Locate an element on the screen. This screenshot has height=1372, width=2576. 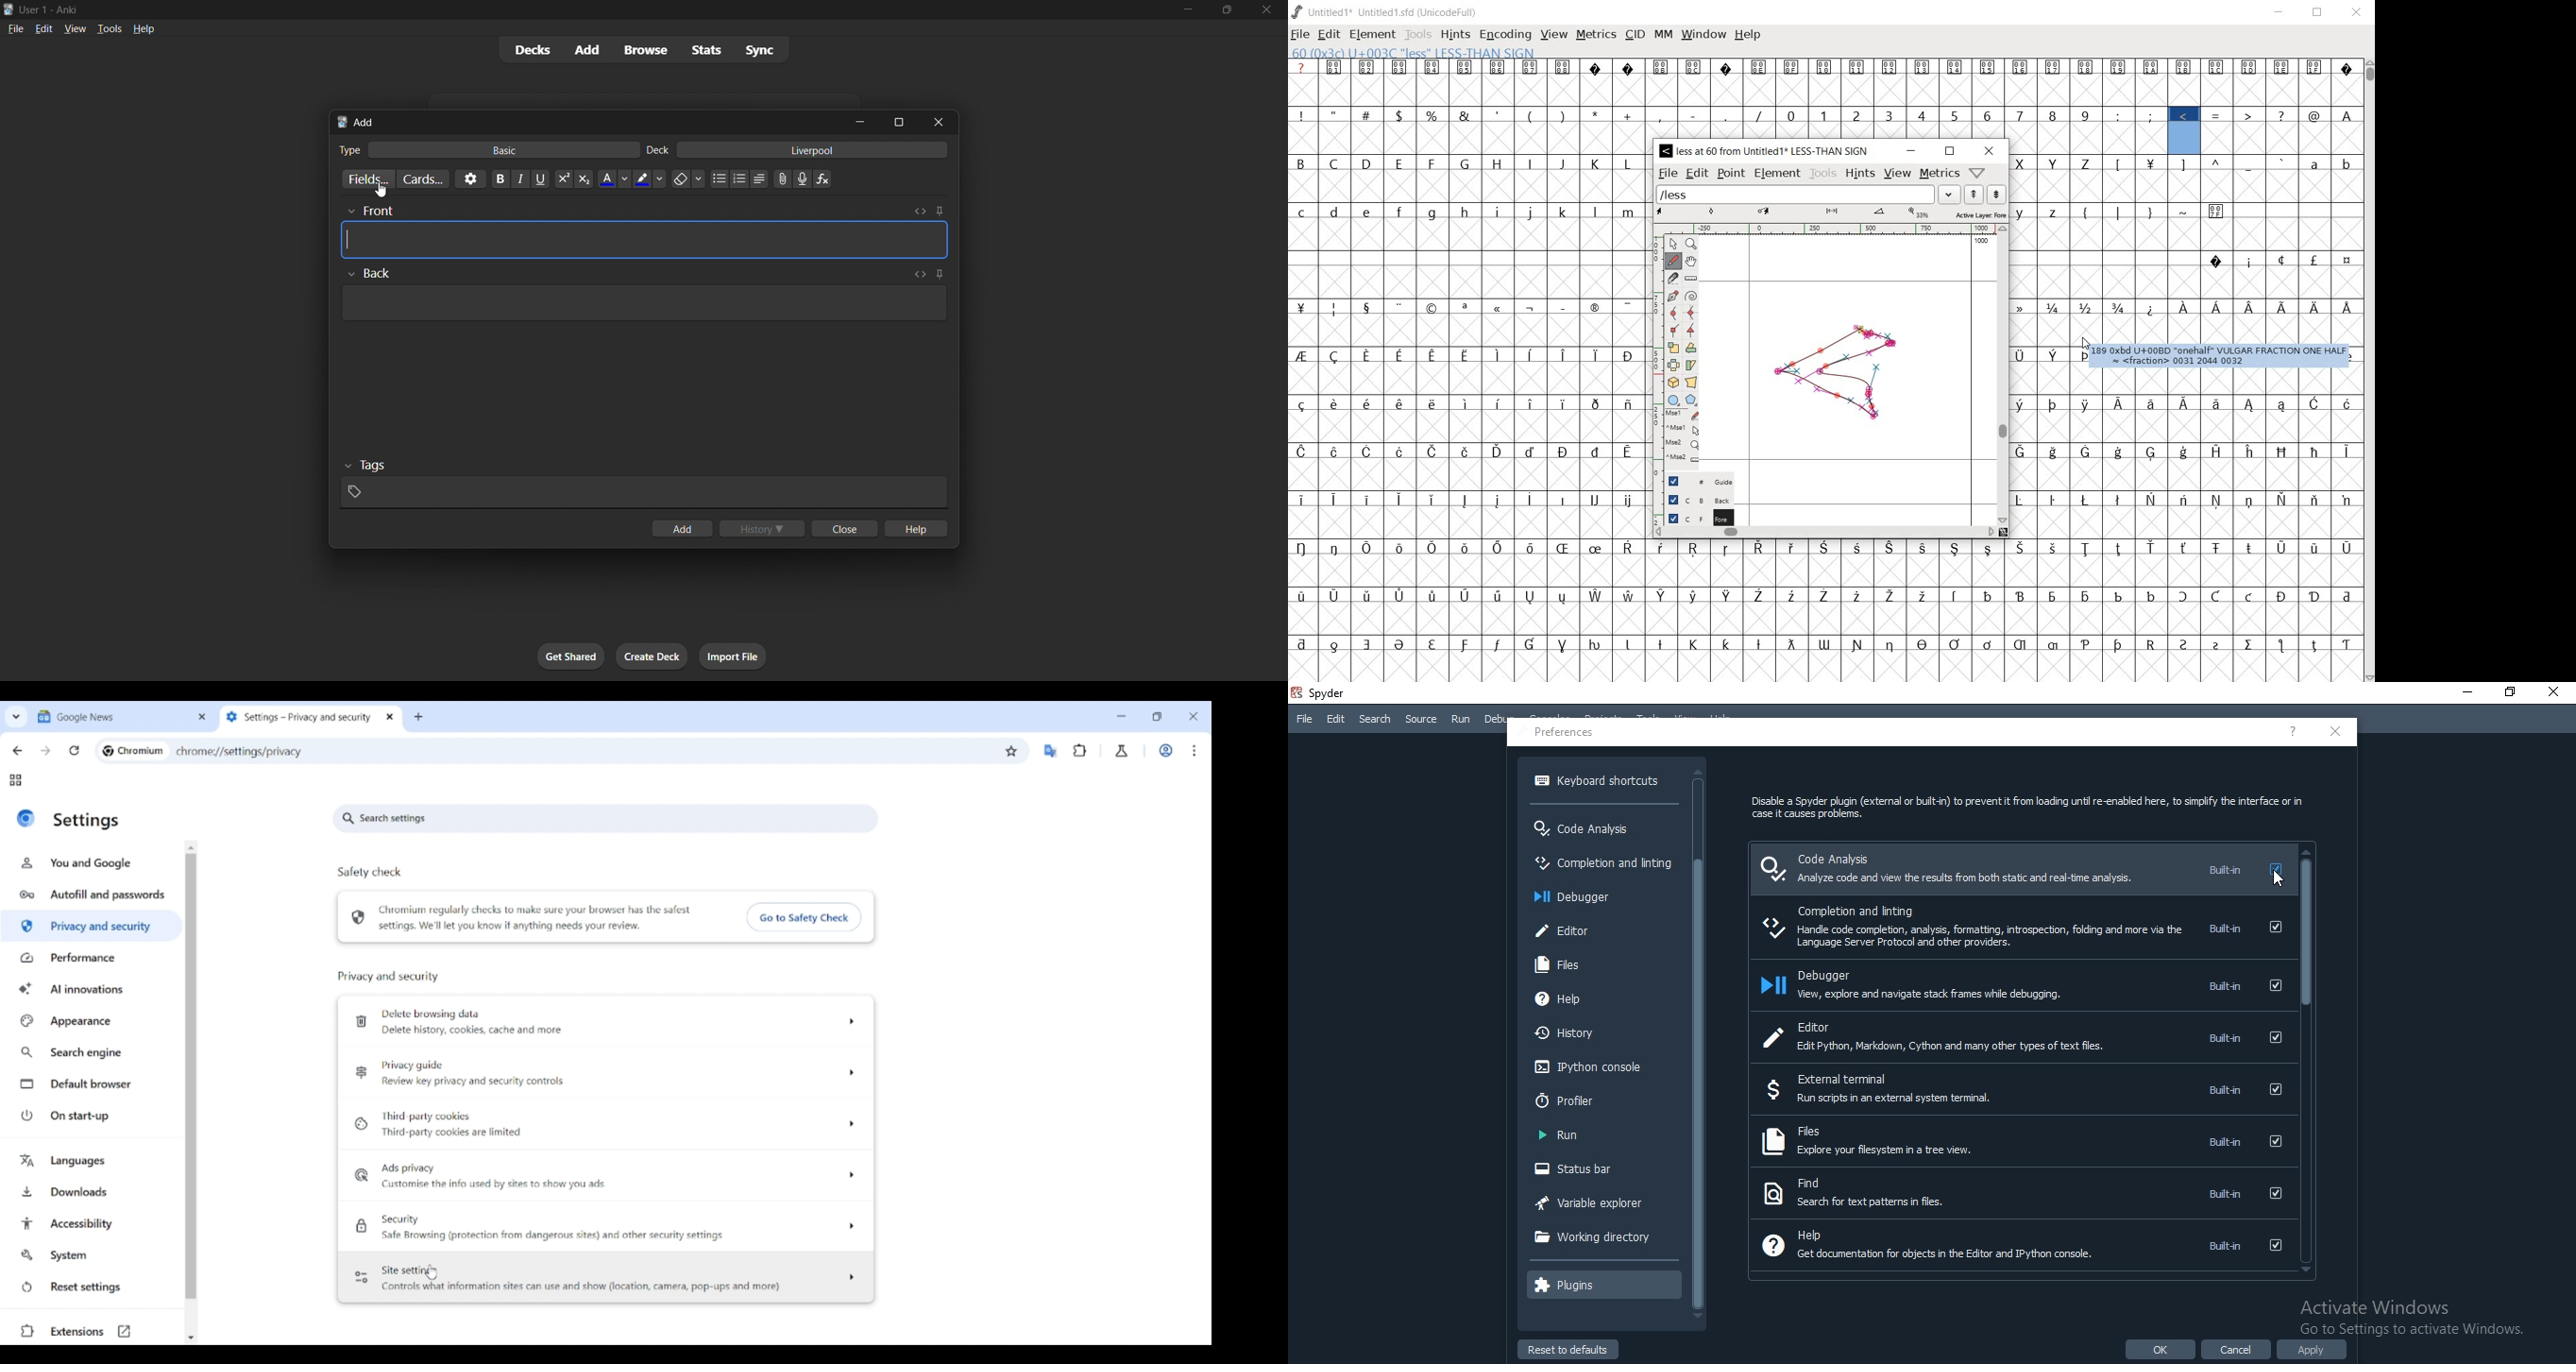
Equation is located at coordinates (822, 179).